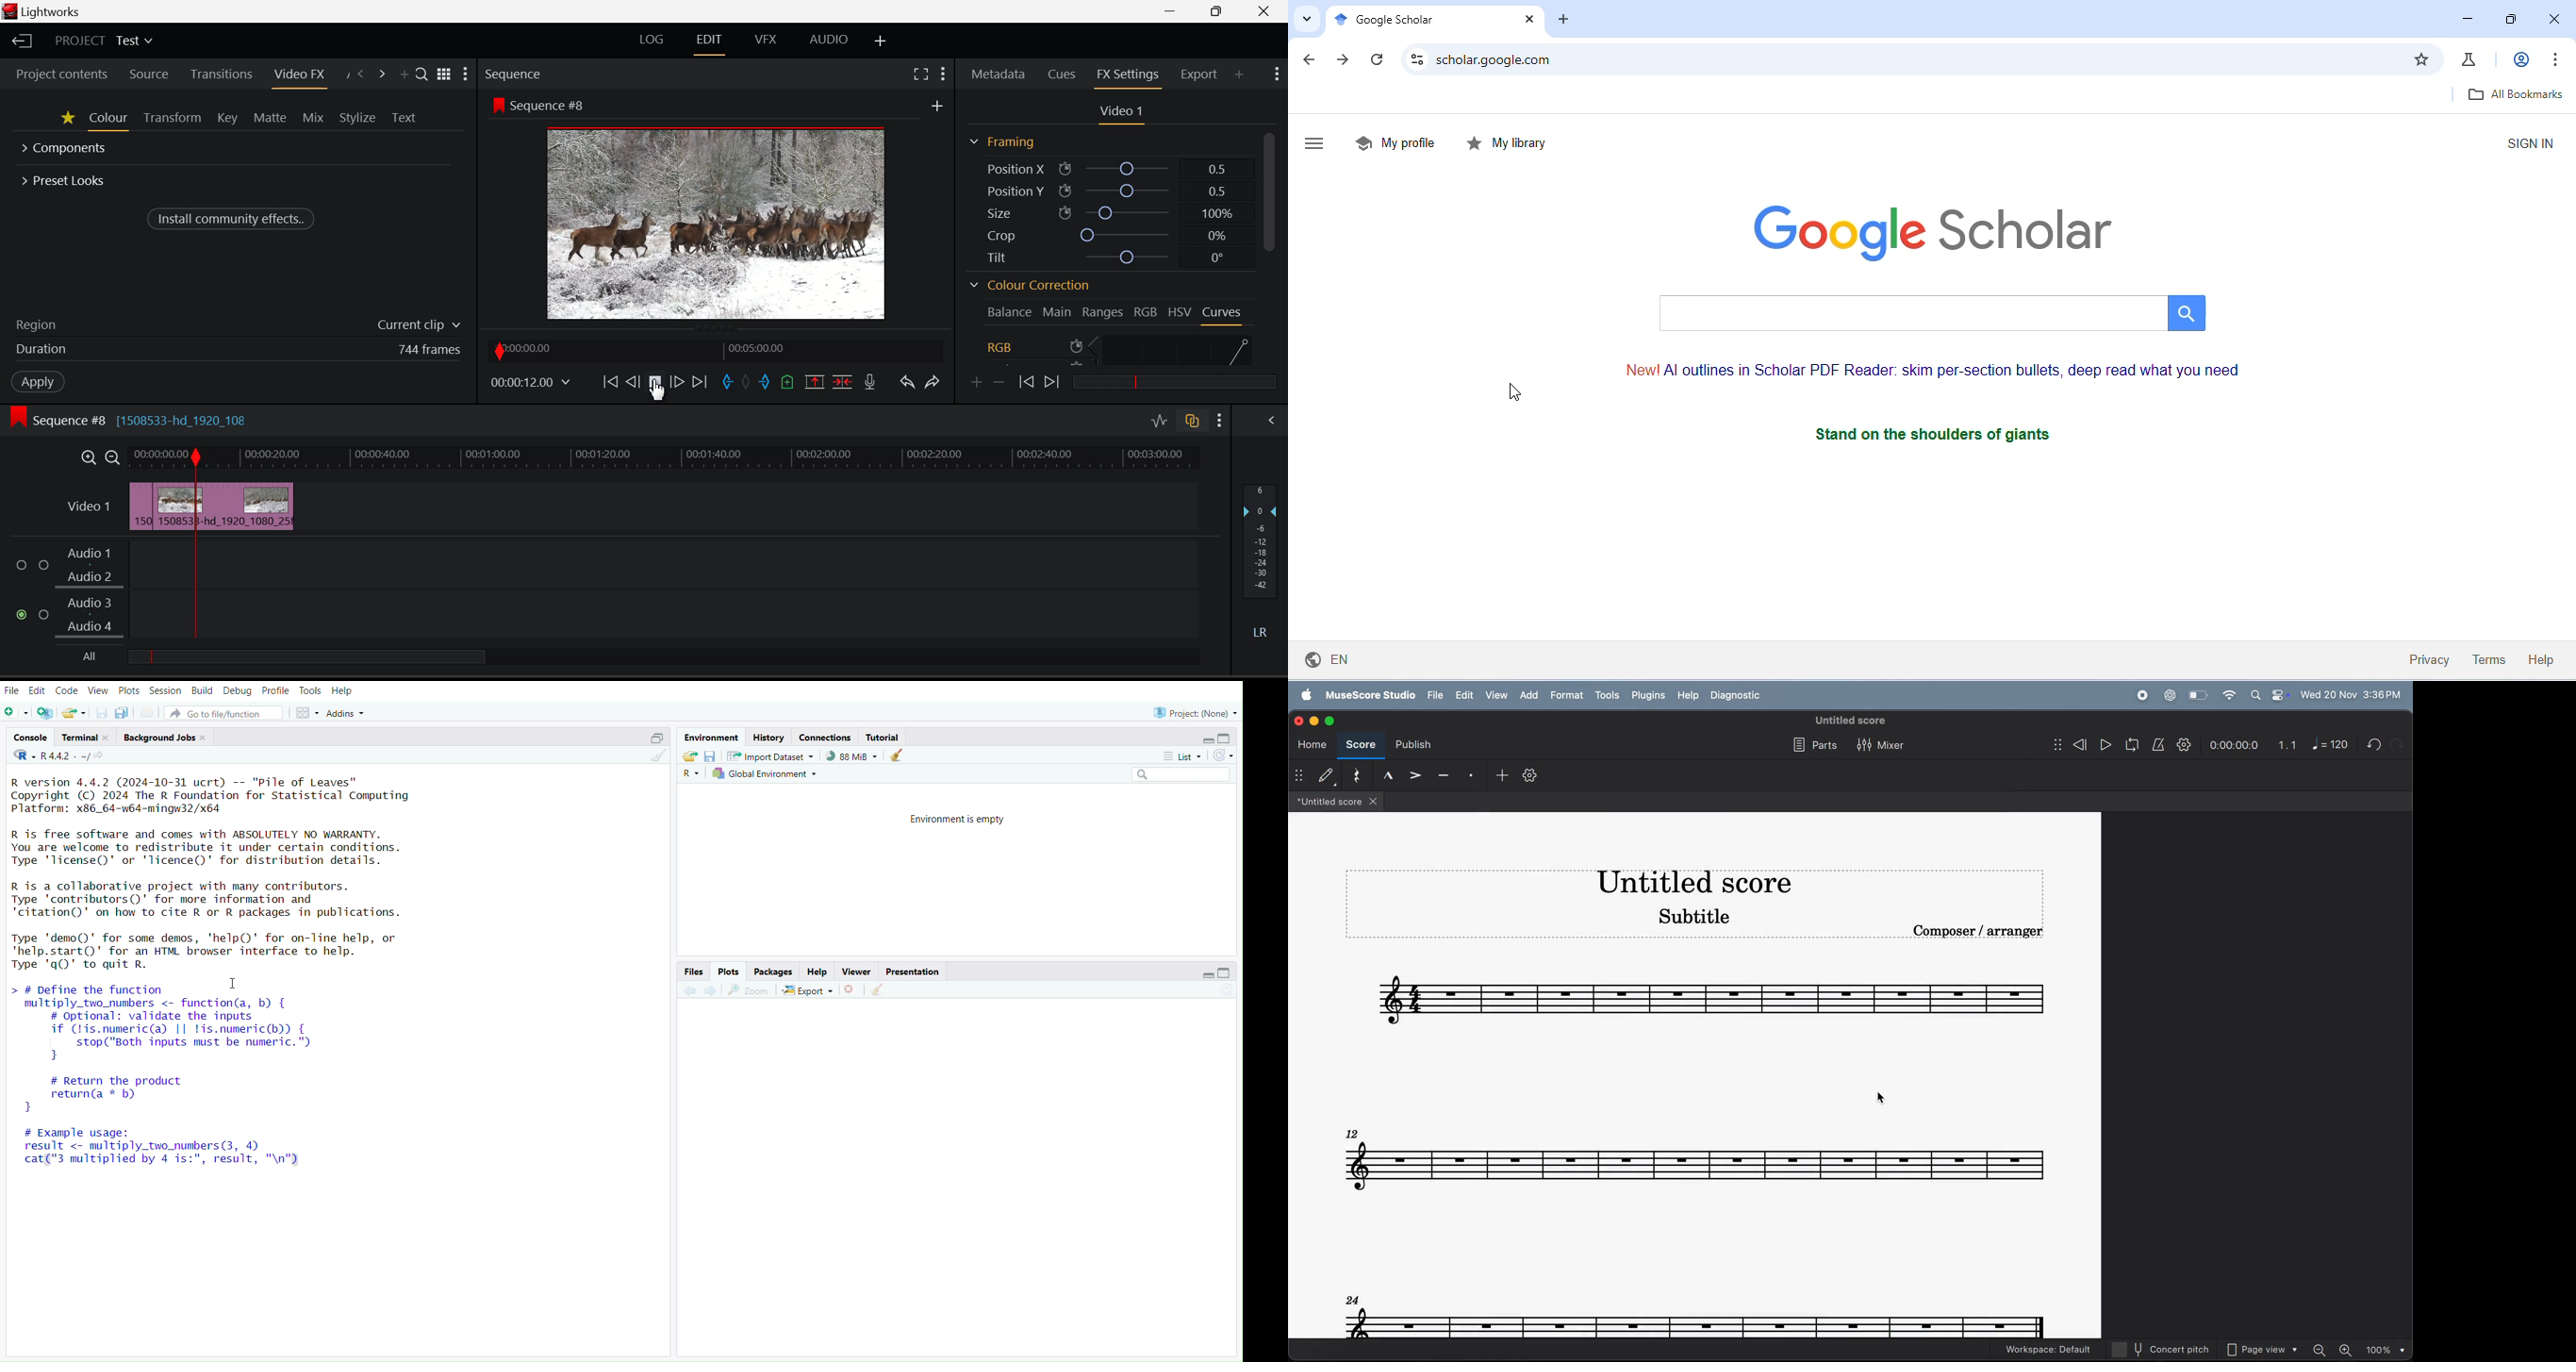  Describe the element at coordinates (163, 737) in the screenshot. I see `Background Jobs` at that location.